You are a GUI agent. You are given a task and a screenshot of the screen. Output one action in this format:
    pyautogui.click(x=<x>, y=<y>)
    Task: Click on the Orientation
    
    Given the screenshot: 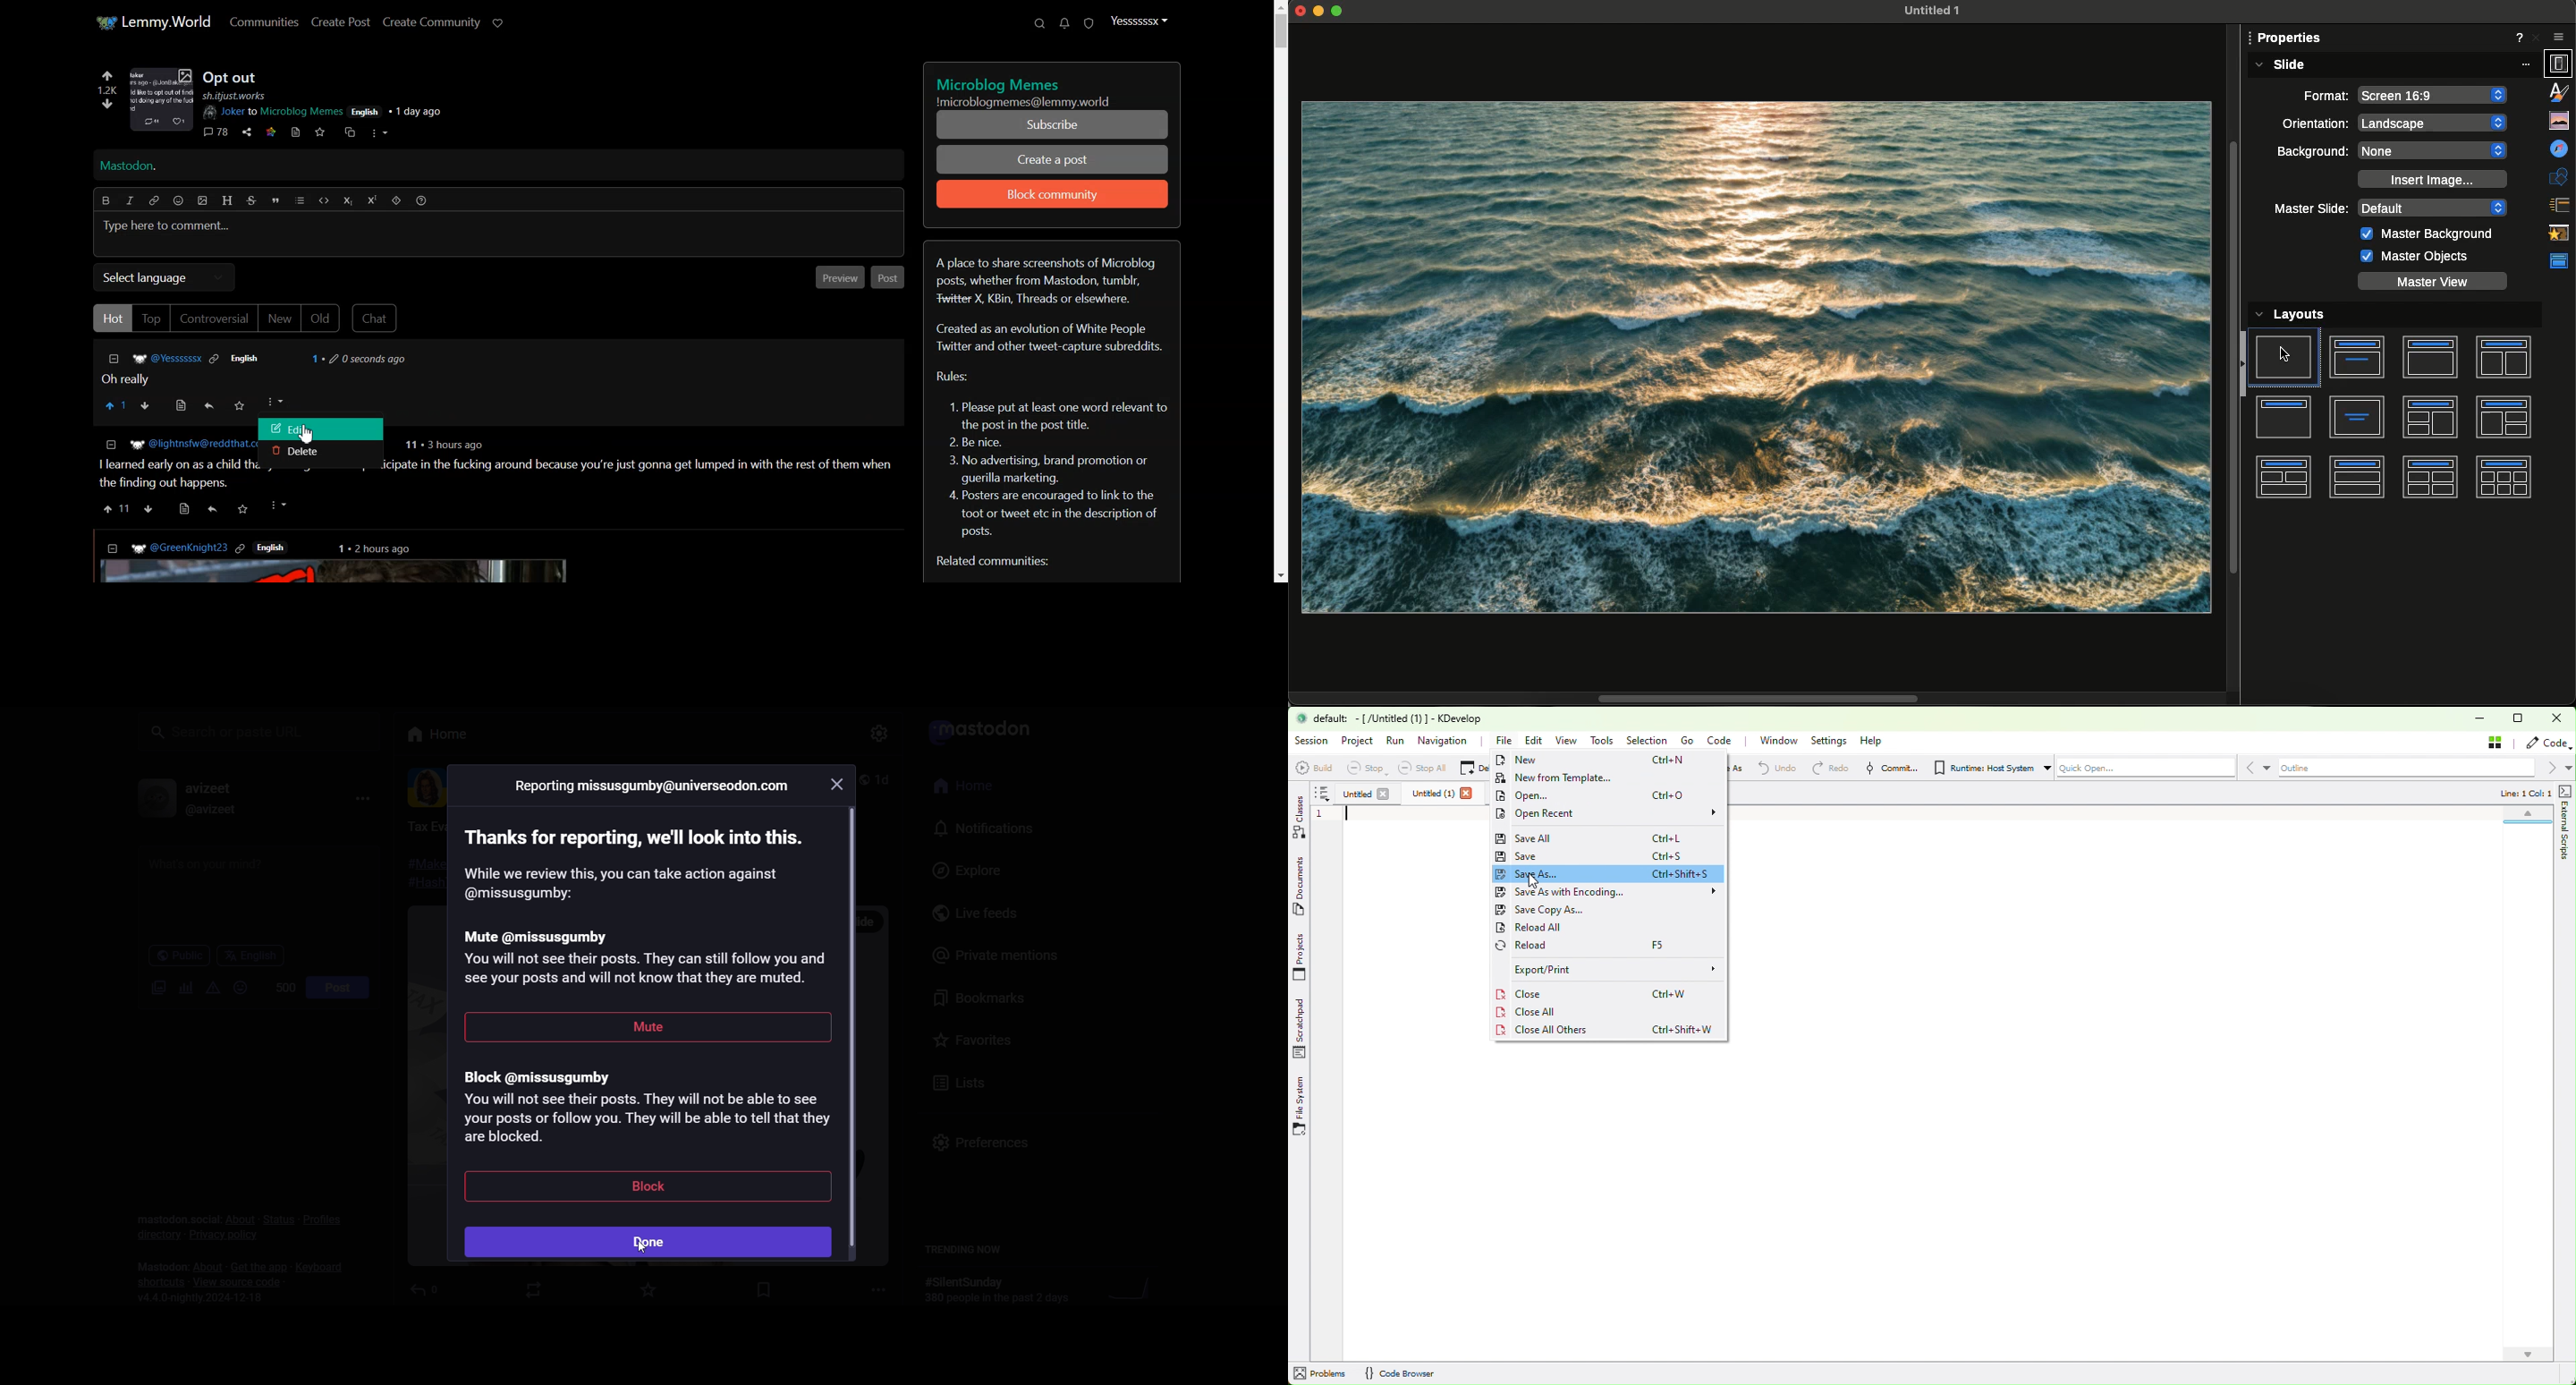 What is the action you would take?
    pyautogui.click(x=2312, y=123)
    